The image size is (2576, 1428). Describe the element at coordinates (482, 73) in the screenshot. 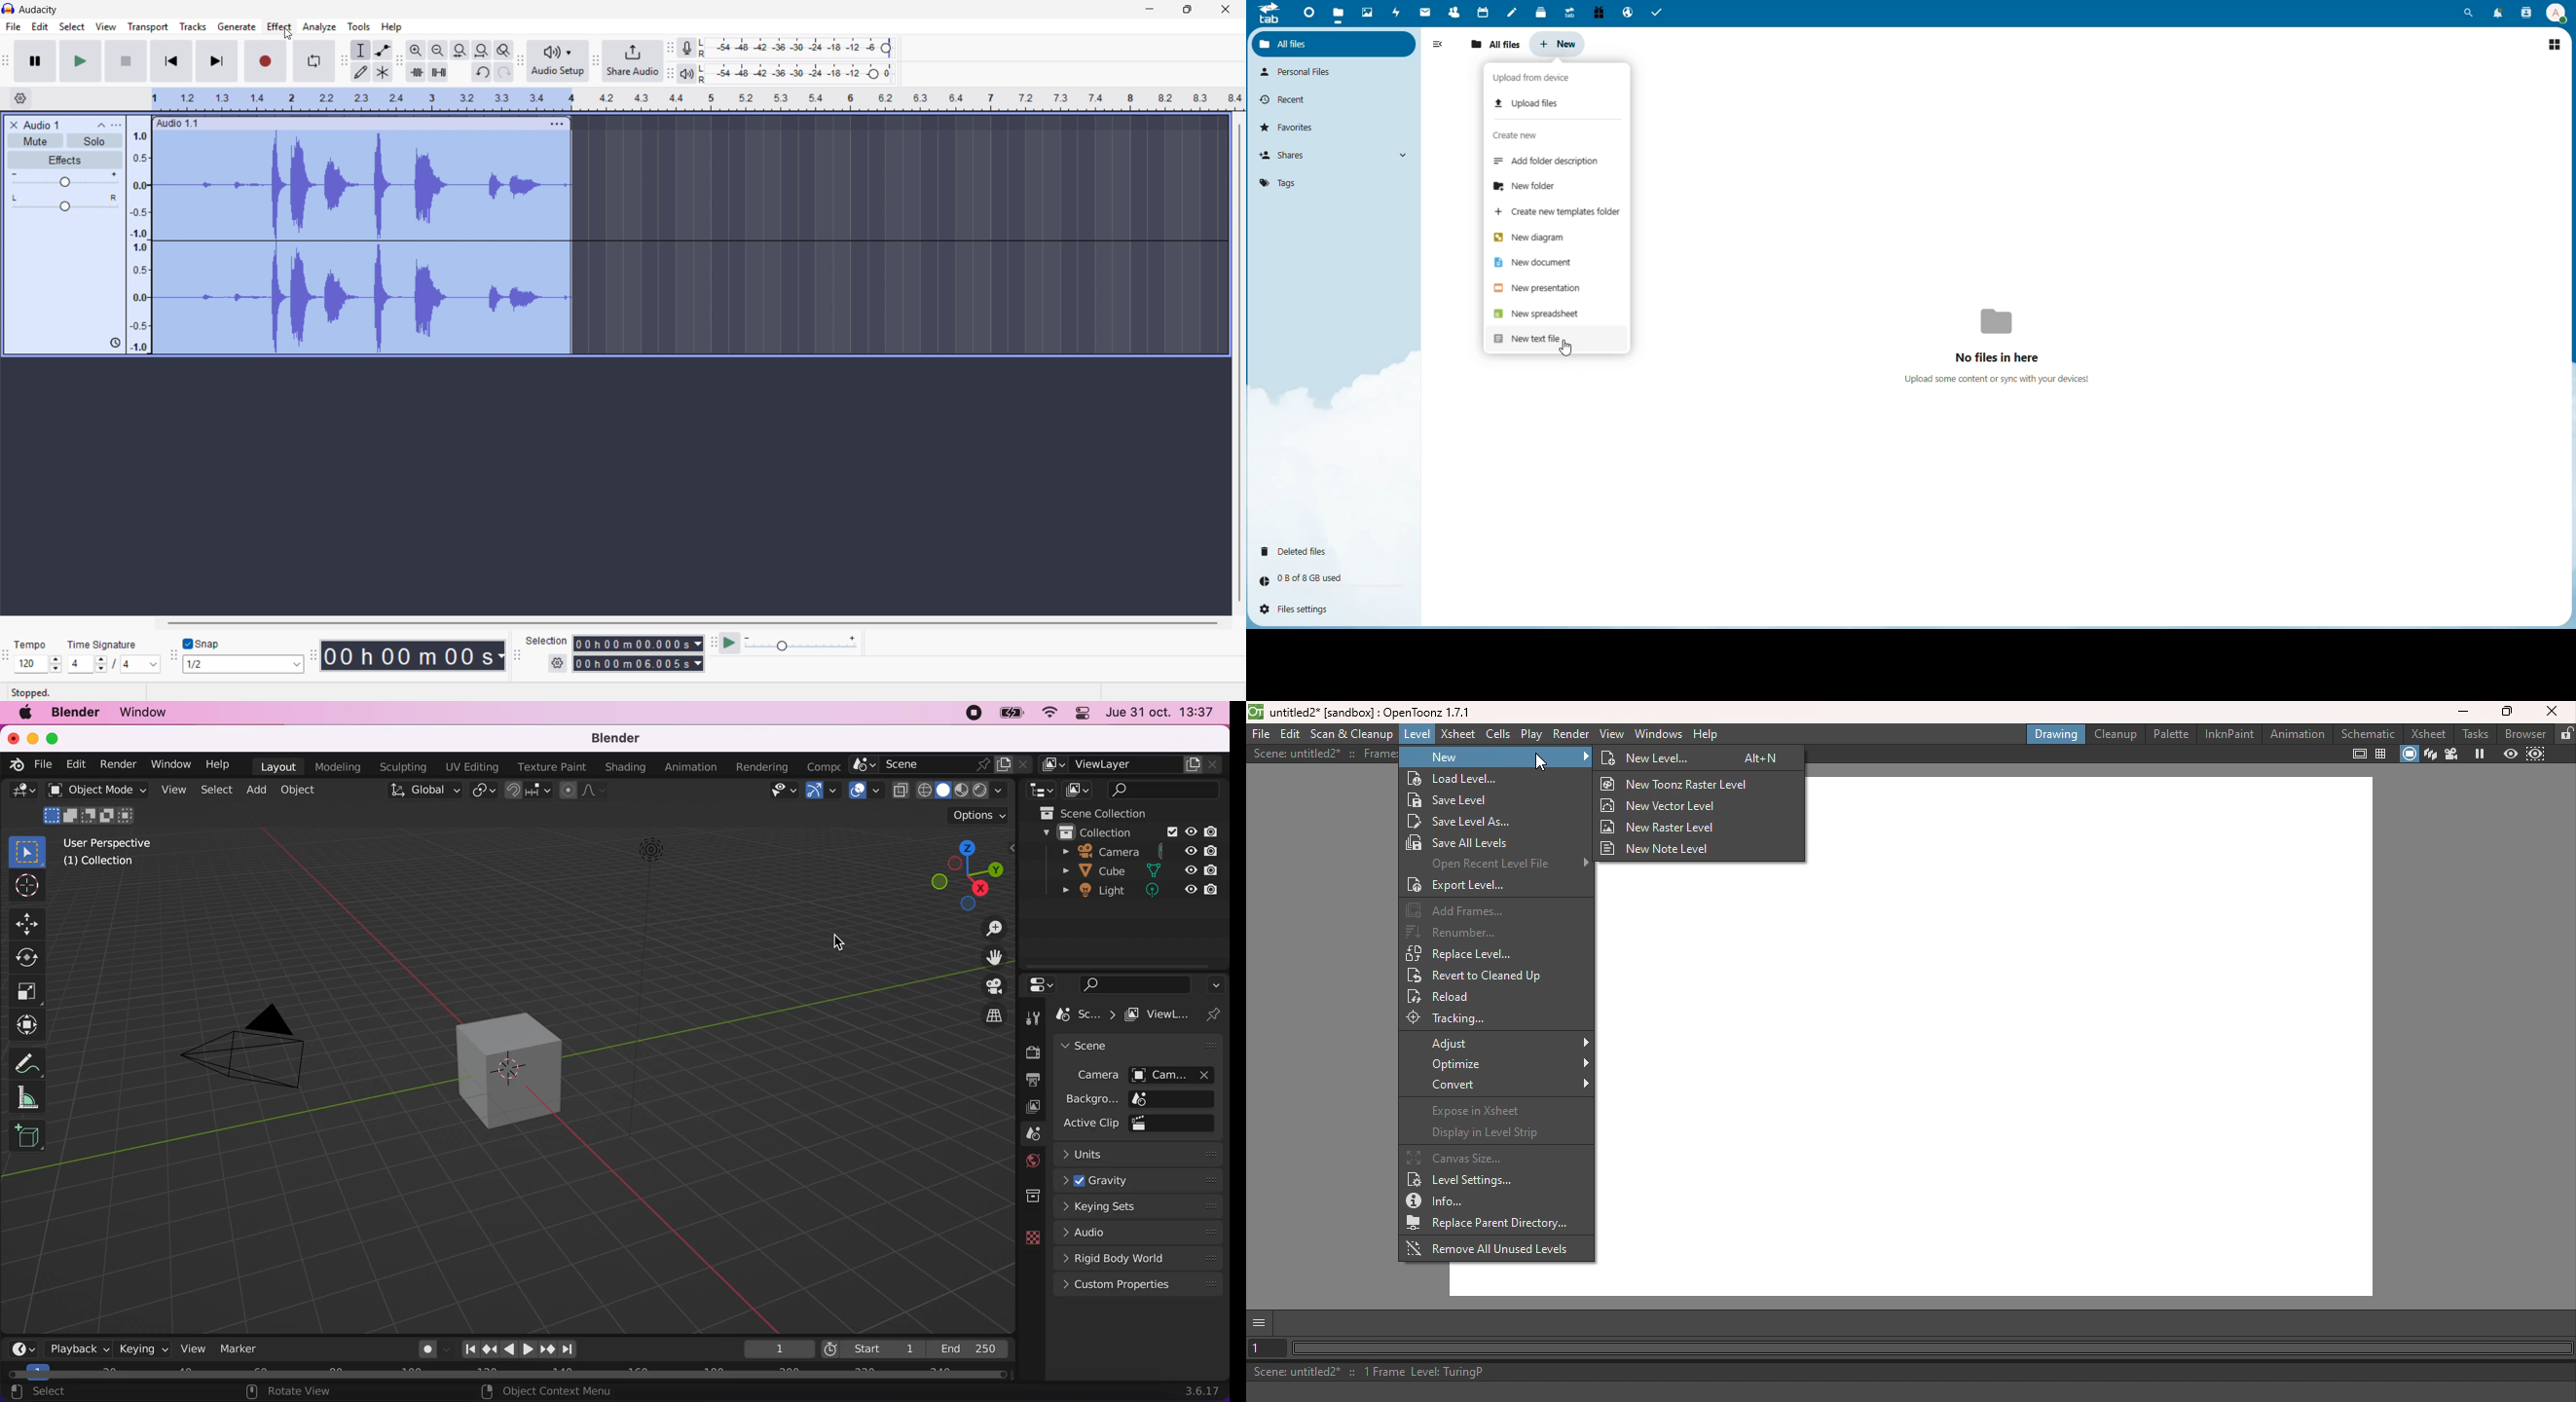

I see `undo` at that location.